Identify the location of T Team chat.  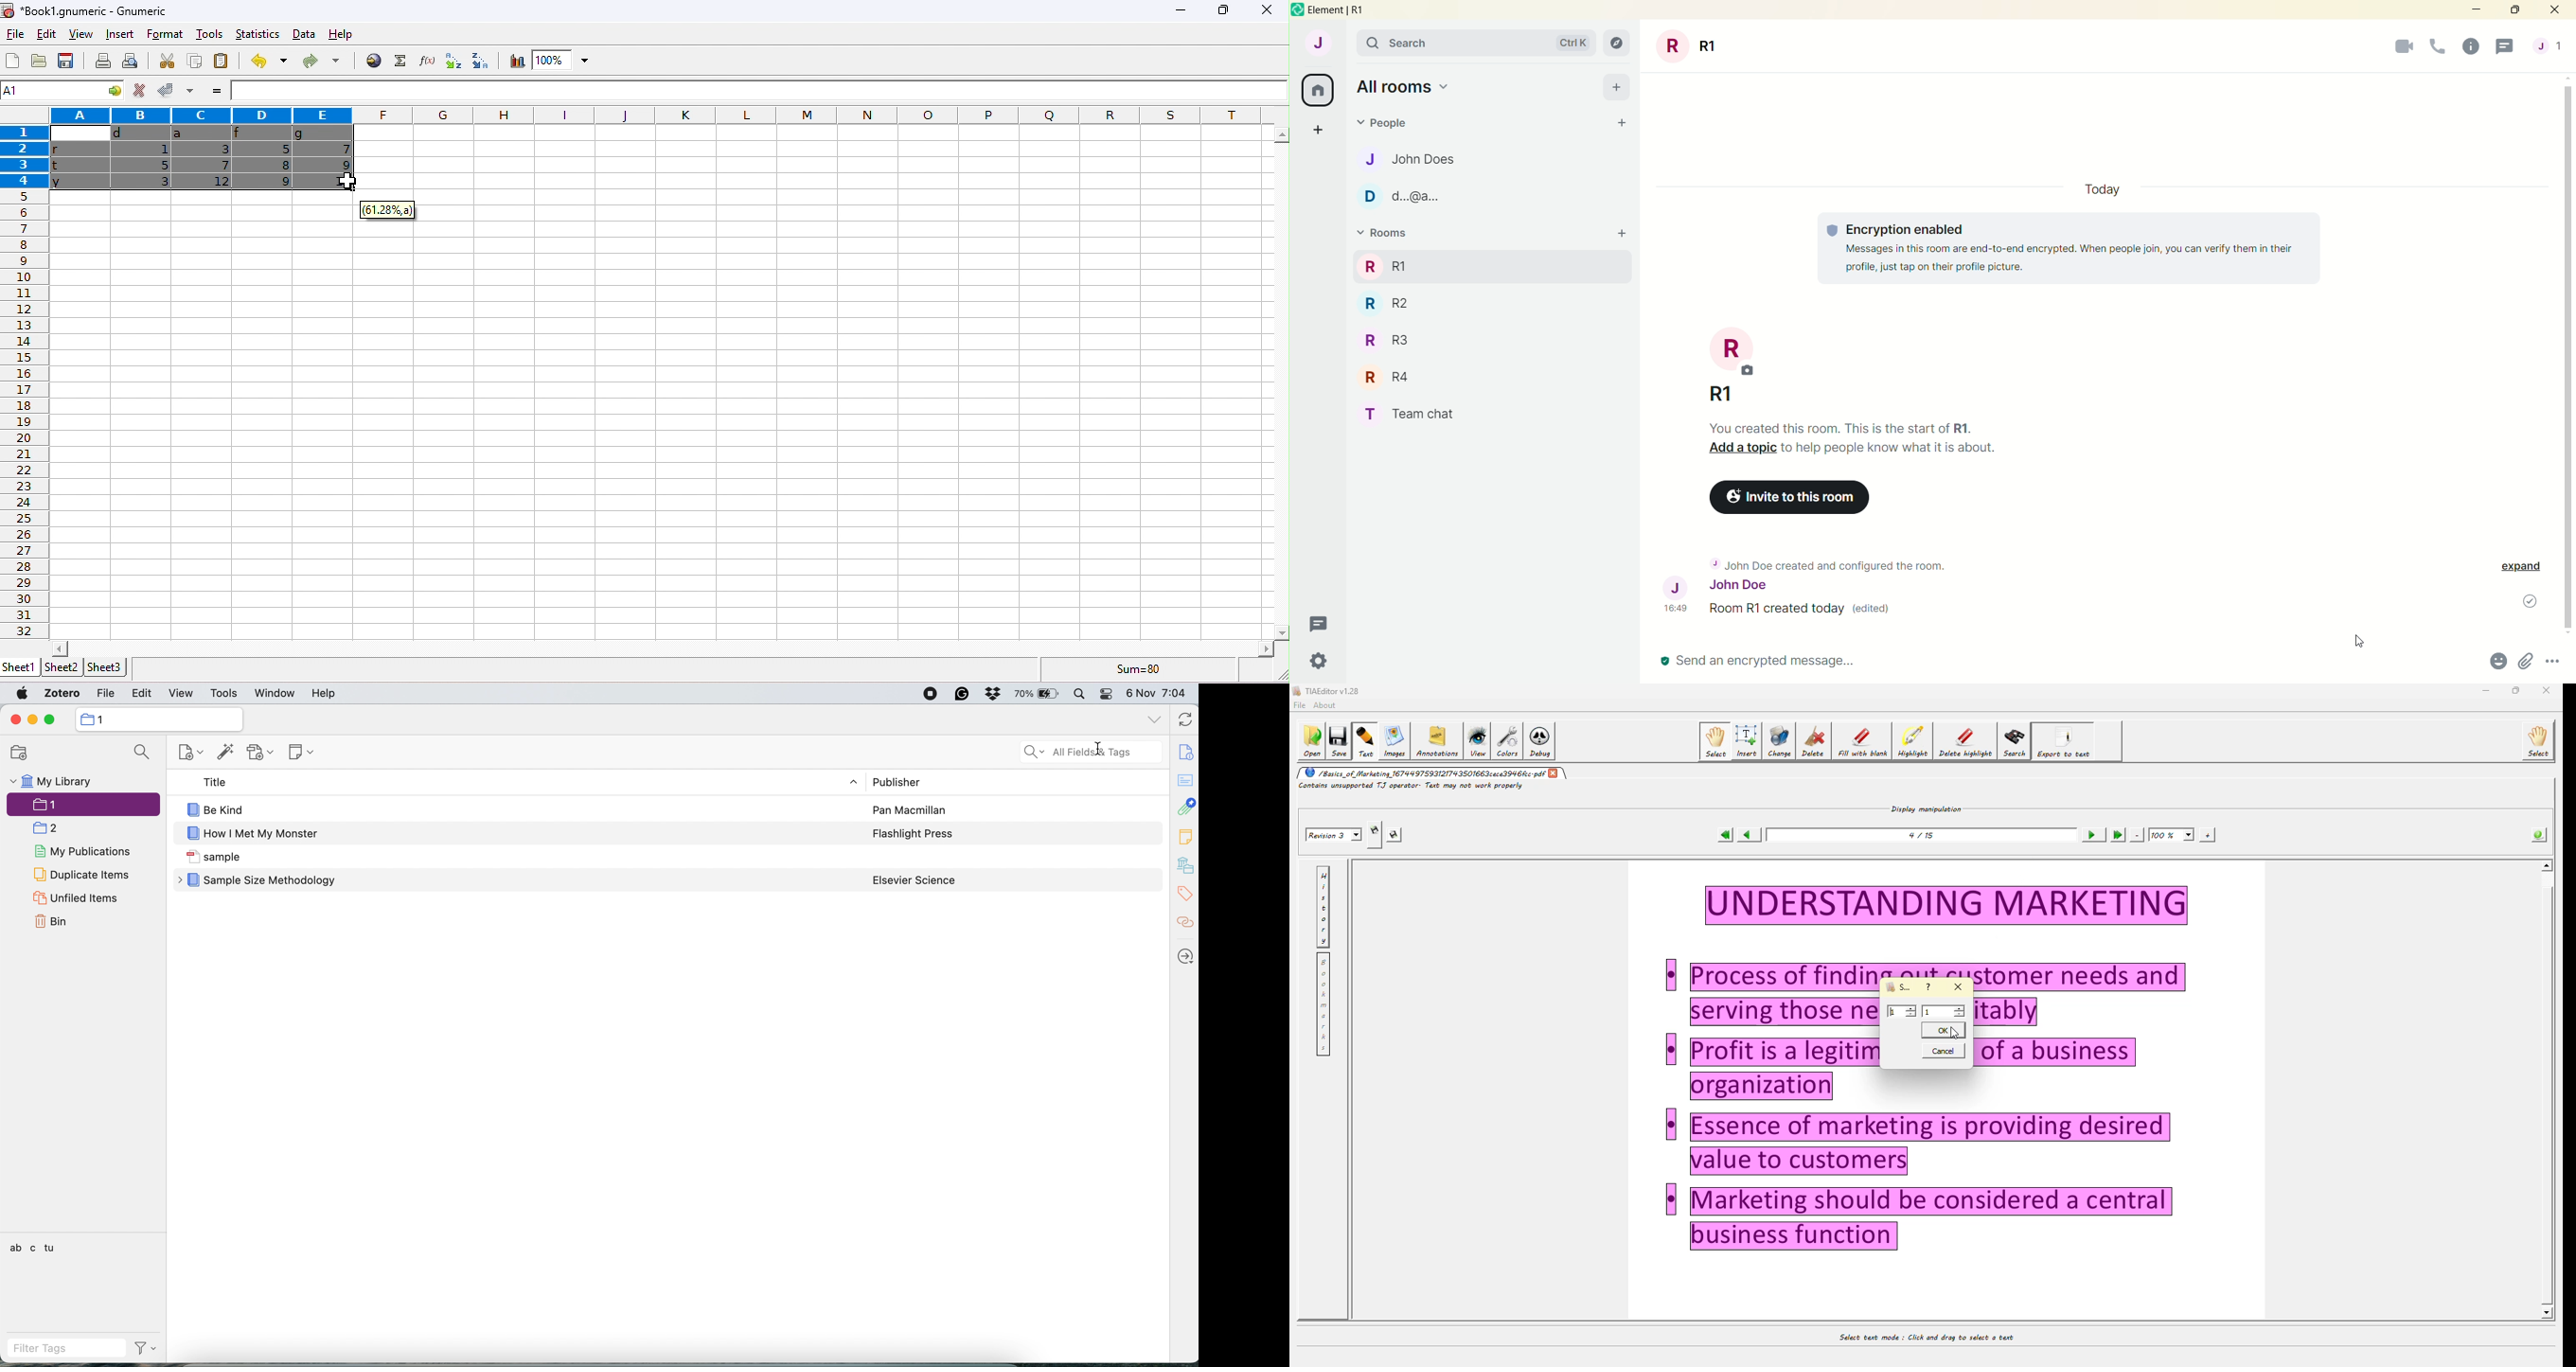
(1412, 411).